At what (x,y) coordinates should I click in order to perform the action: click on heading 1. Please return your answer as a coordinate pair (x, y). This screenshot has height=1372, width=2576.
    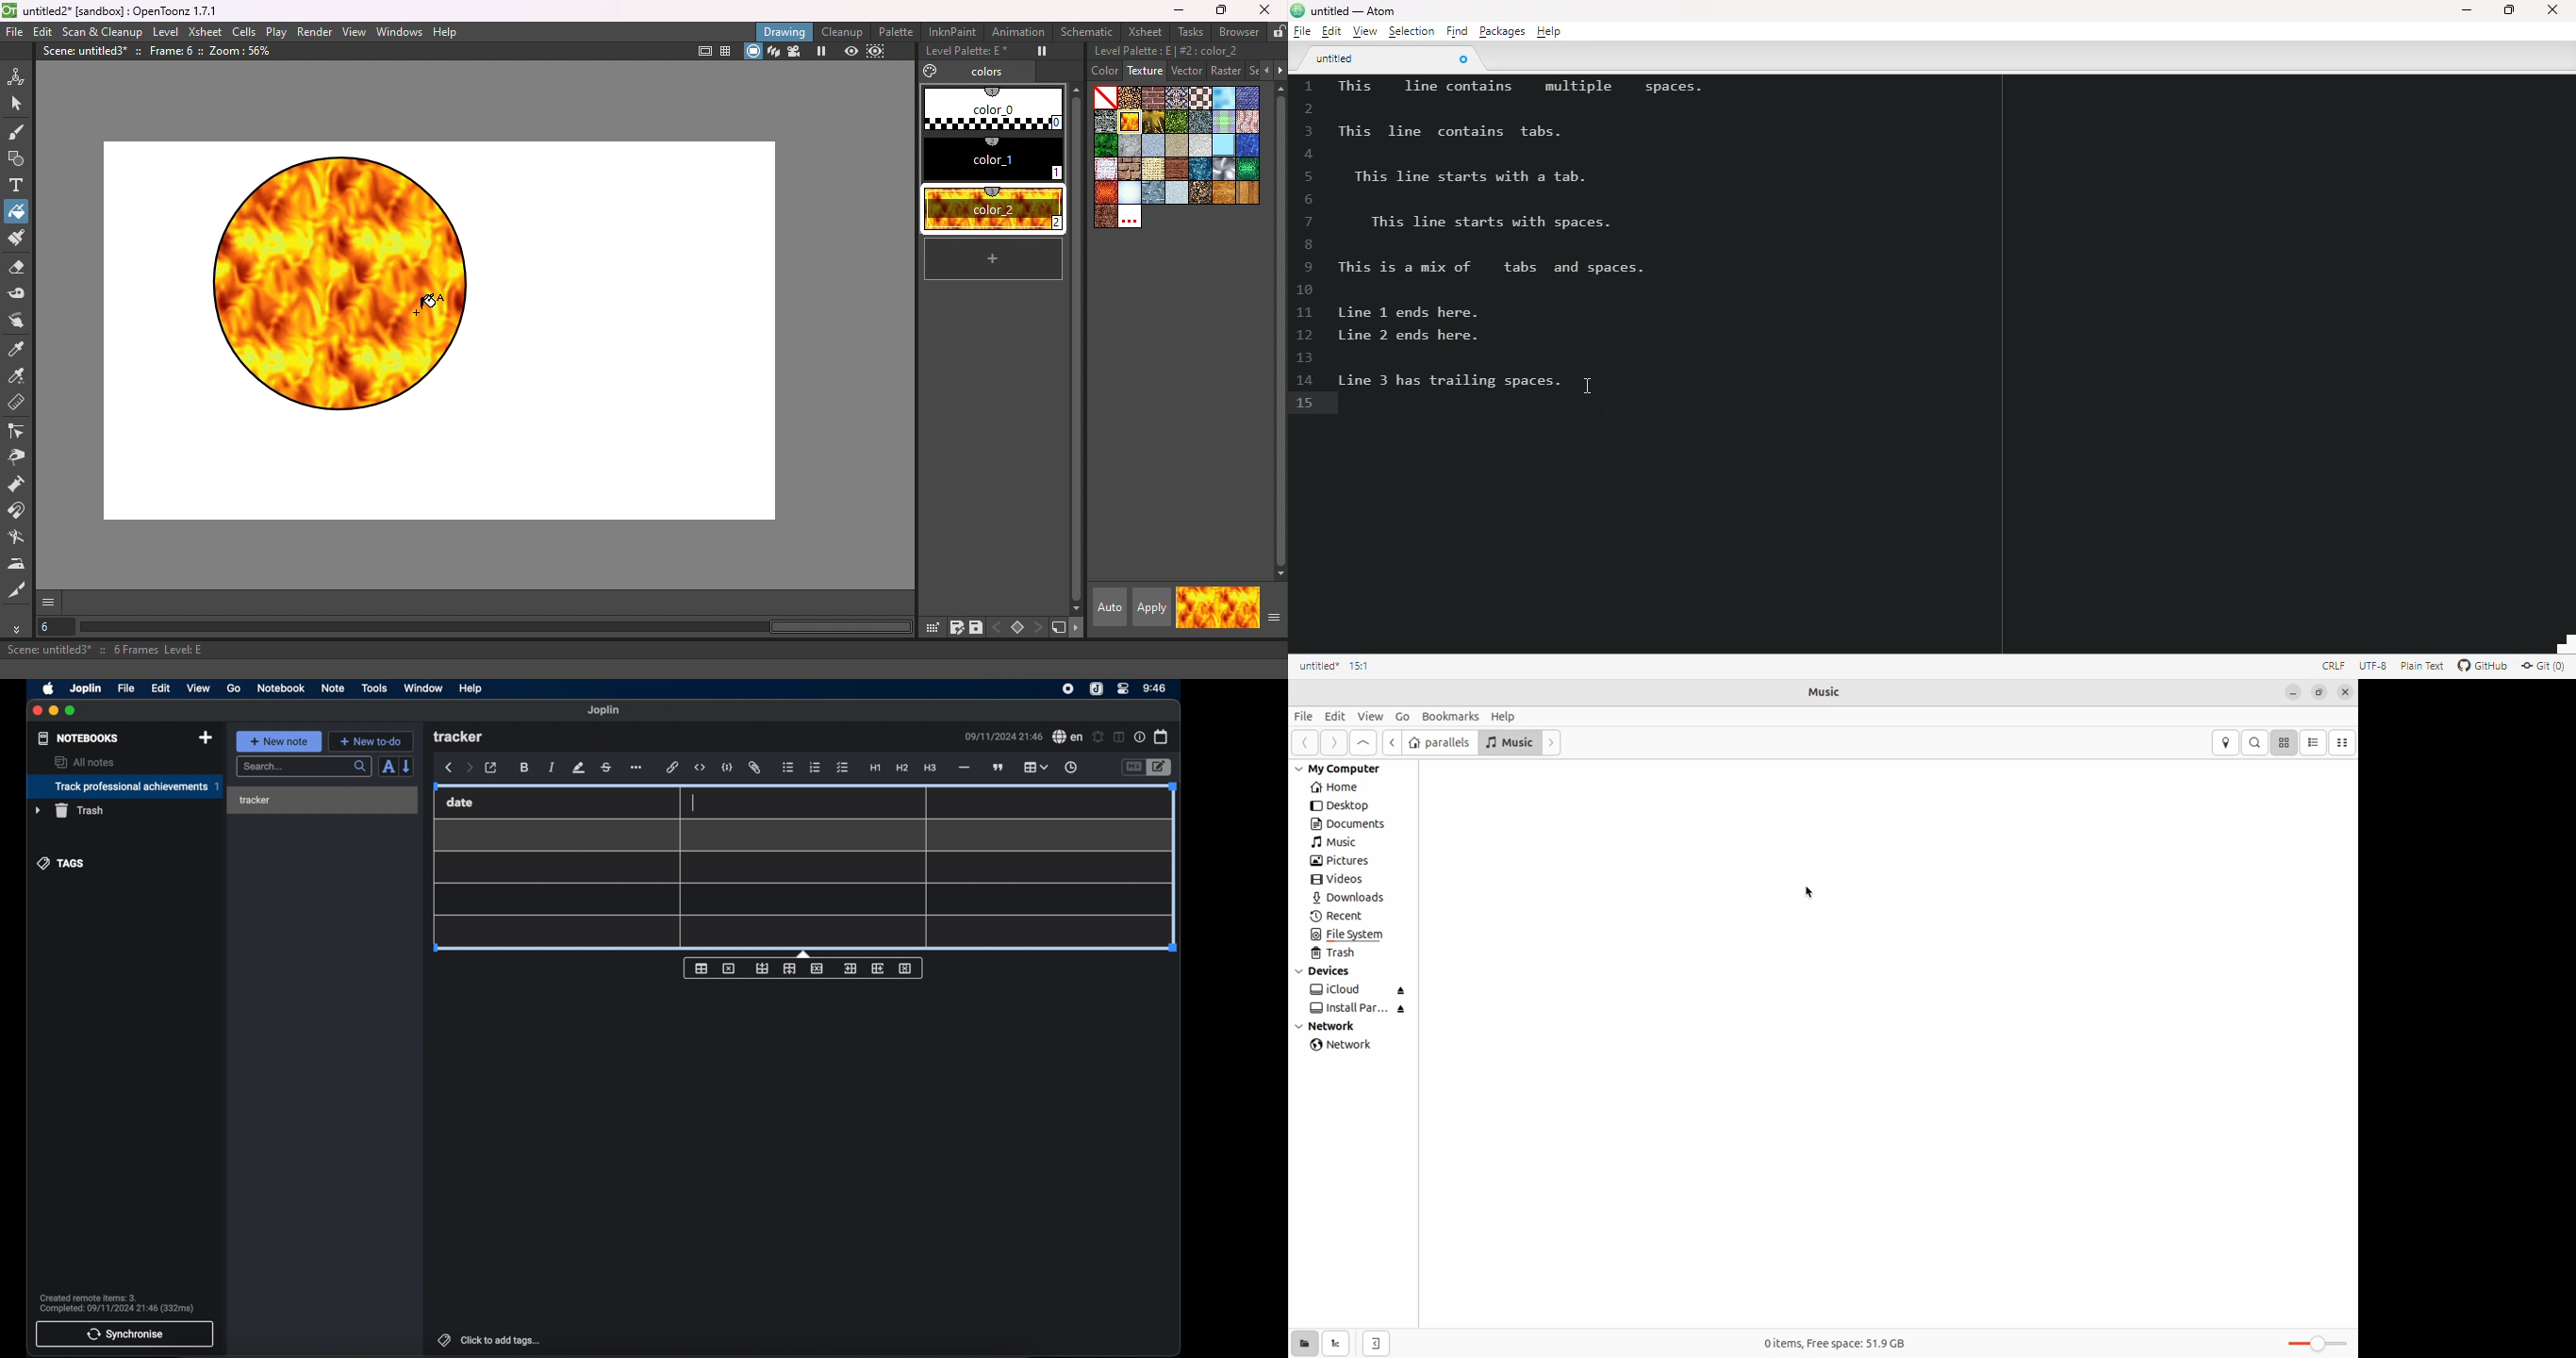
    Looking at the image, I should click on (875, 768).